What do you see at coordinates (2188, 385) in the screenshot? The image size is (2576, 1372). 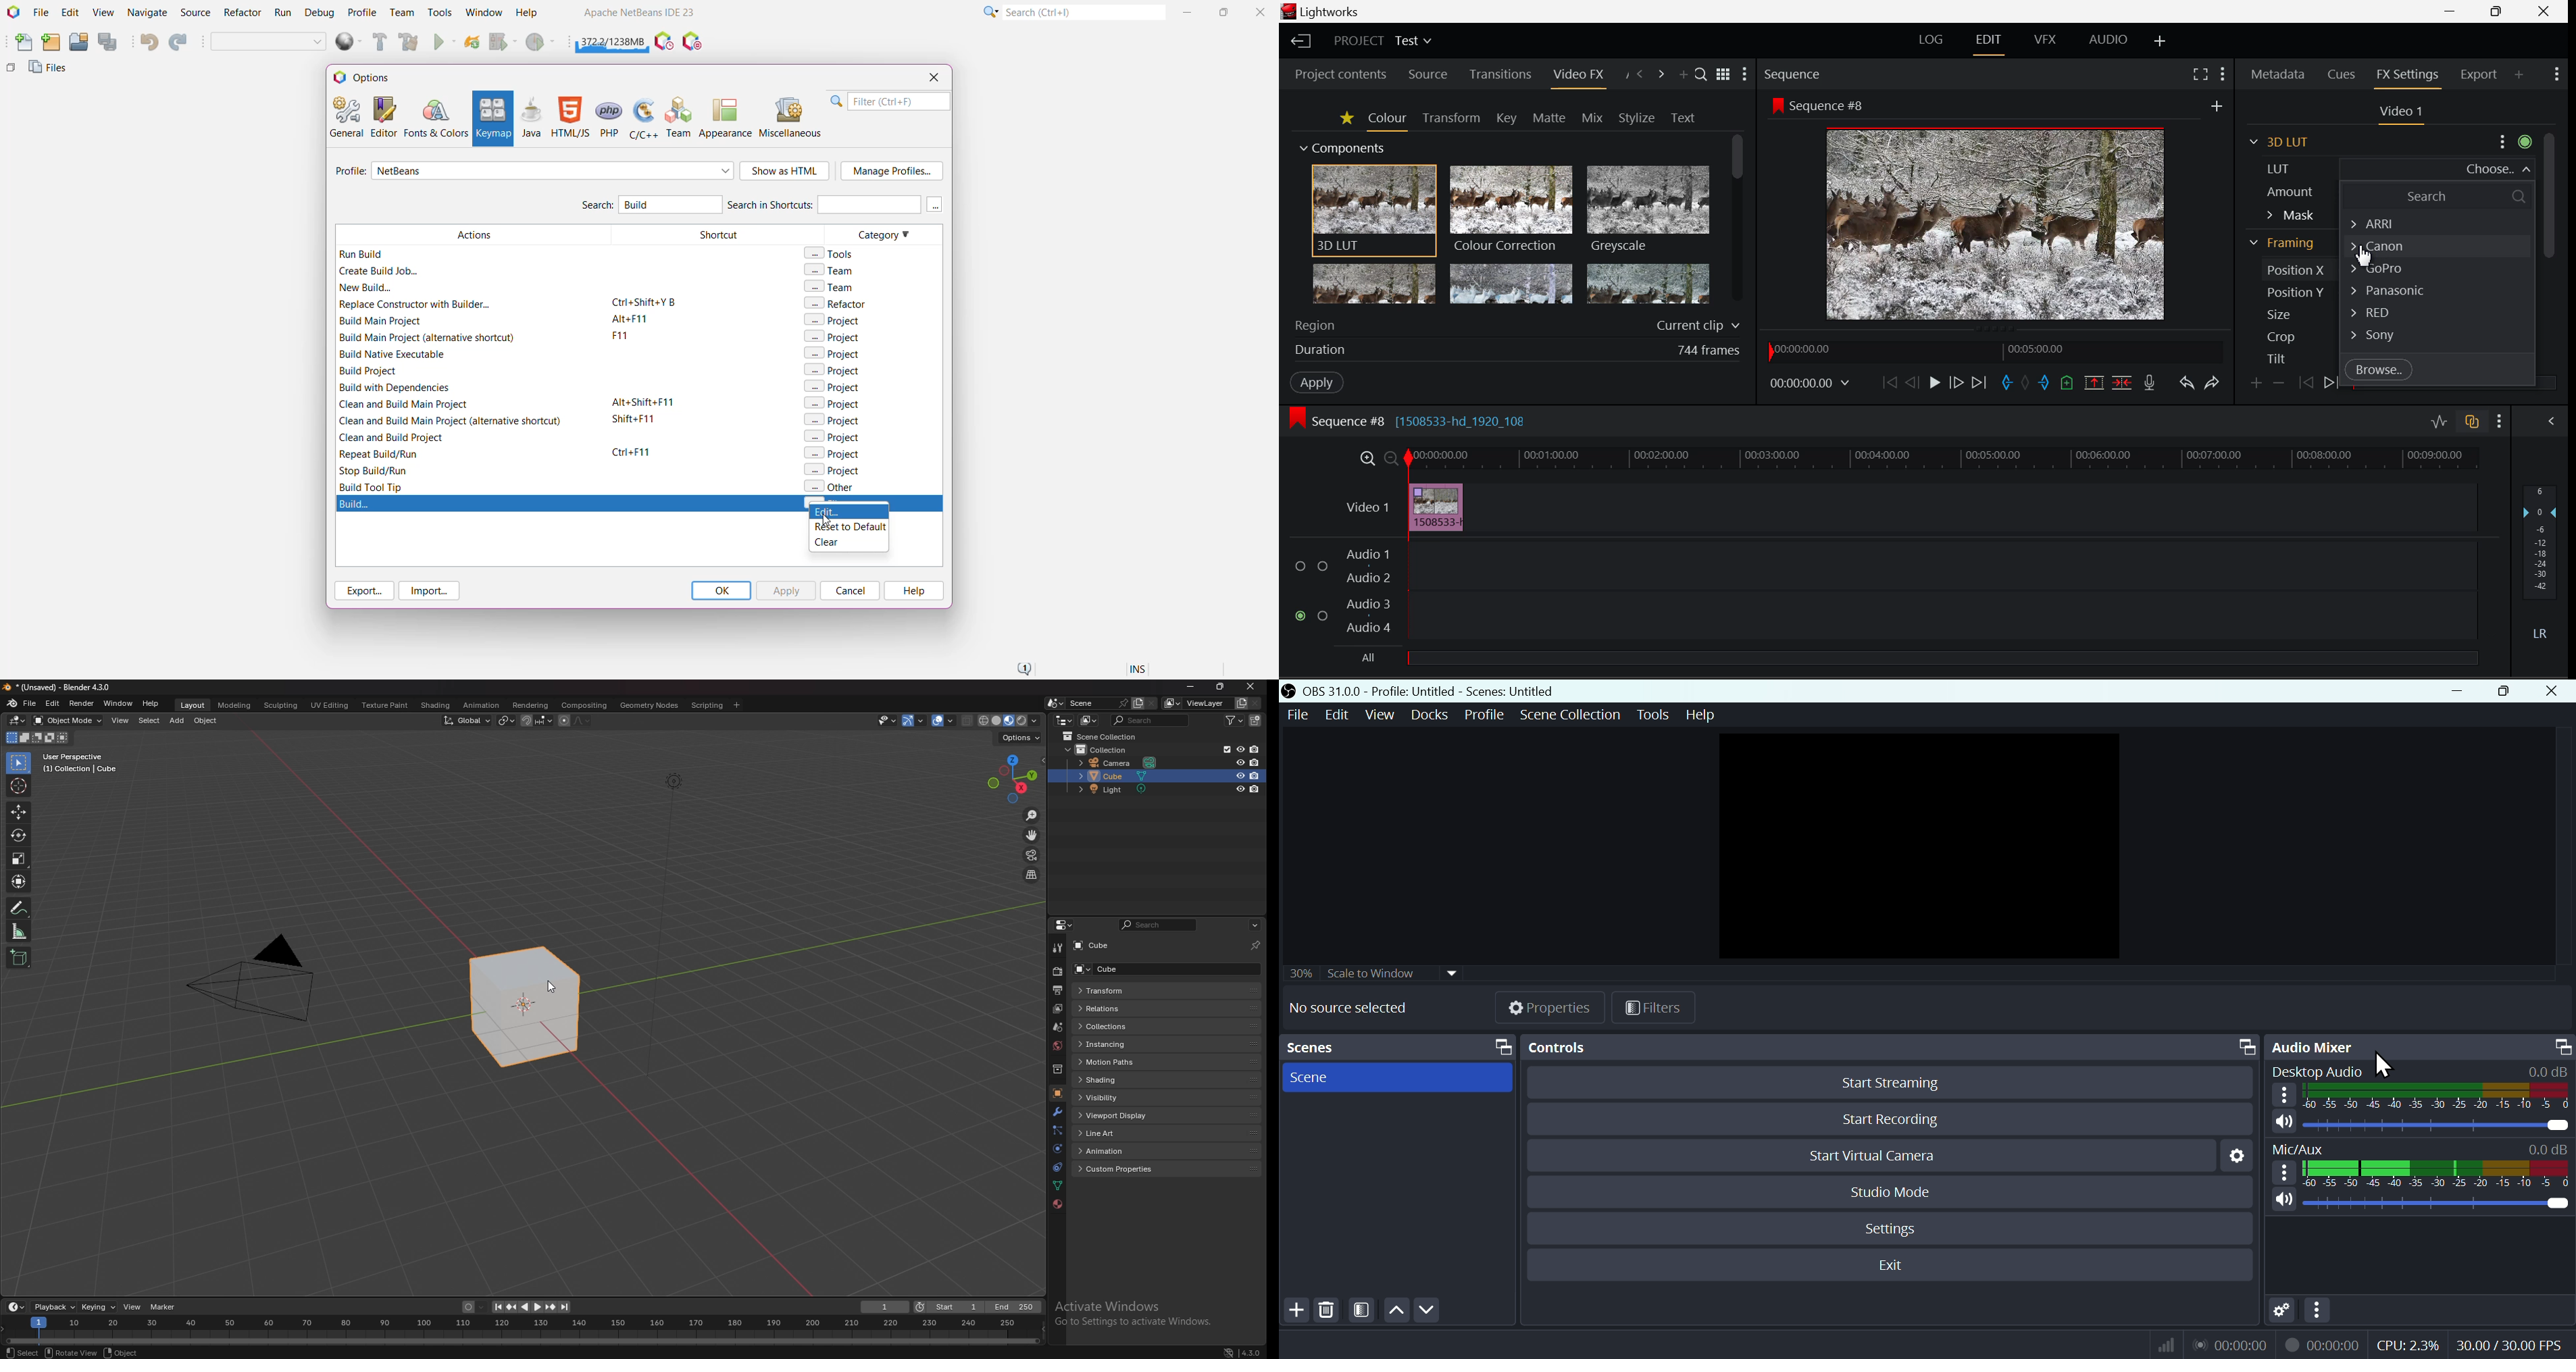 I see `Undo` at bounding box center [2188, 385].